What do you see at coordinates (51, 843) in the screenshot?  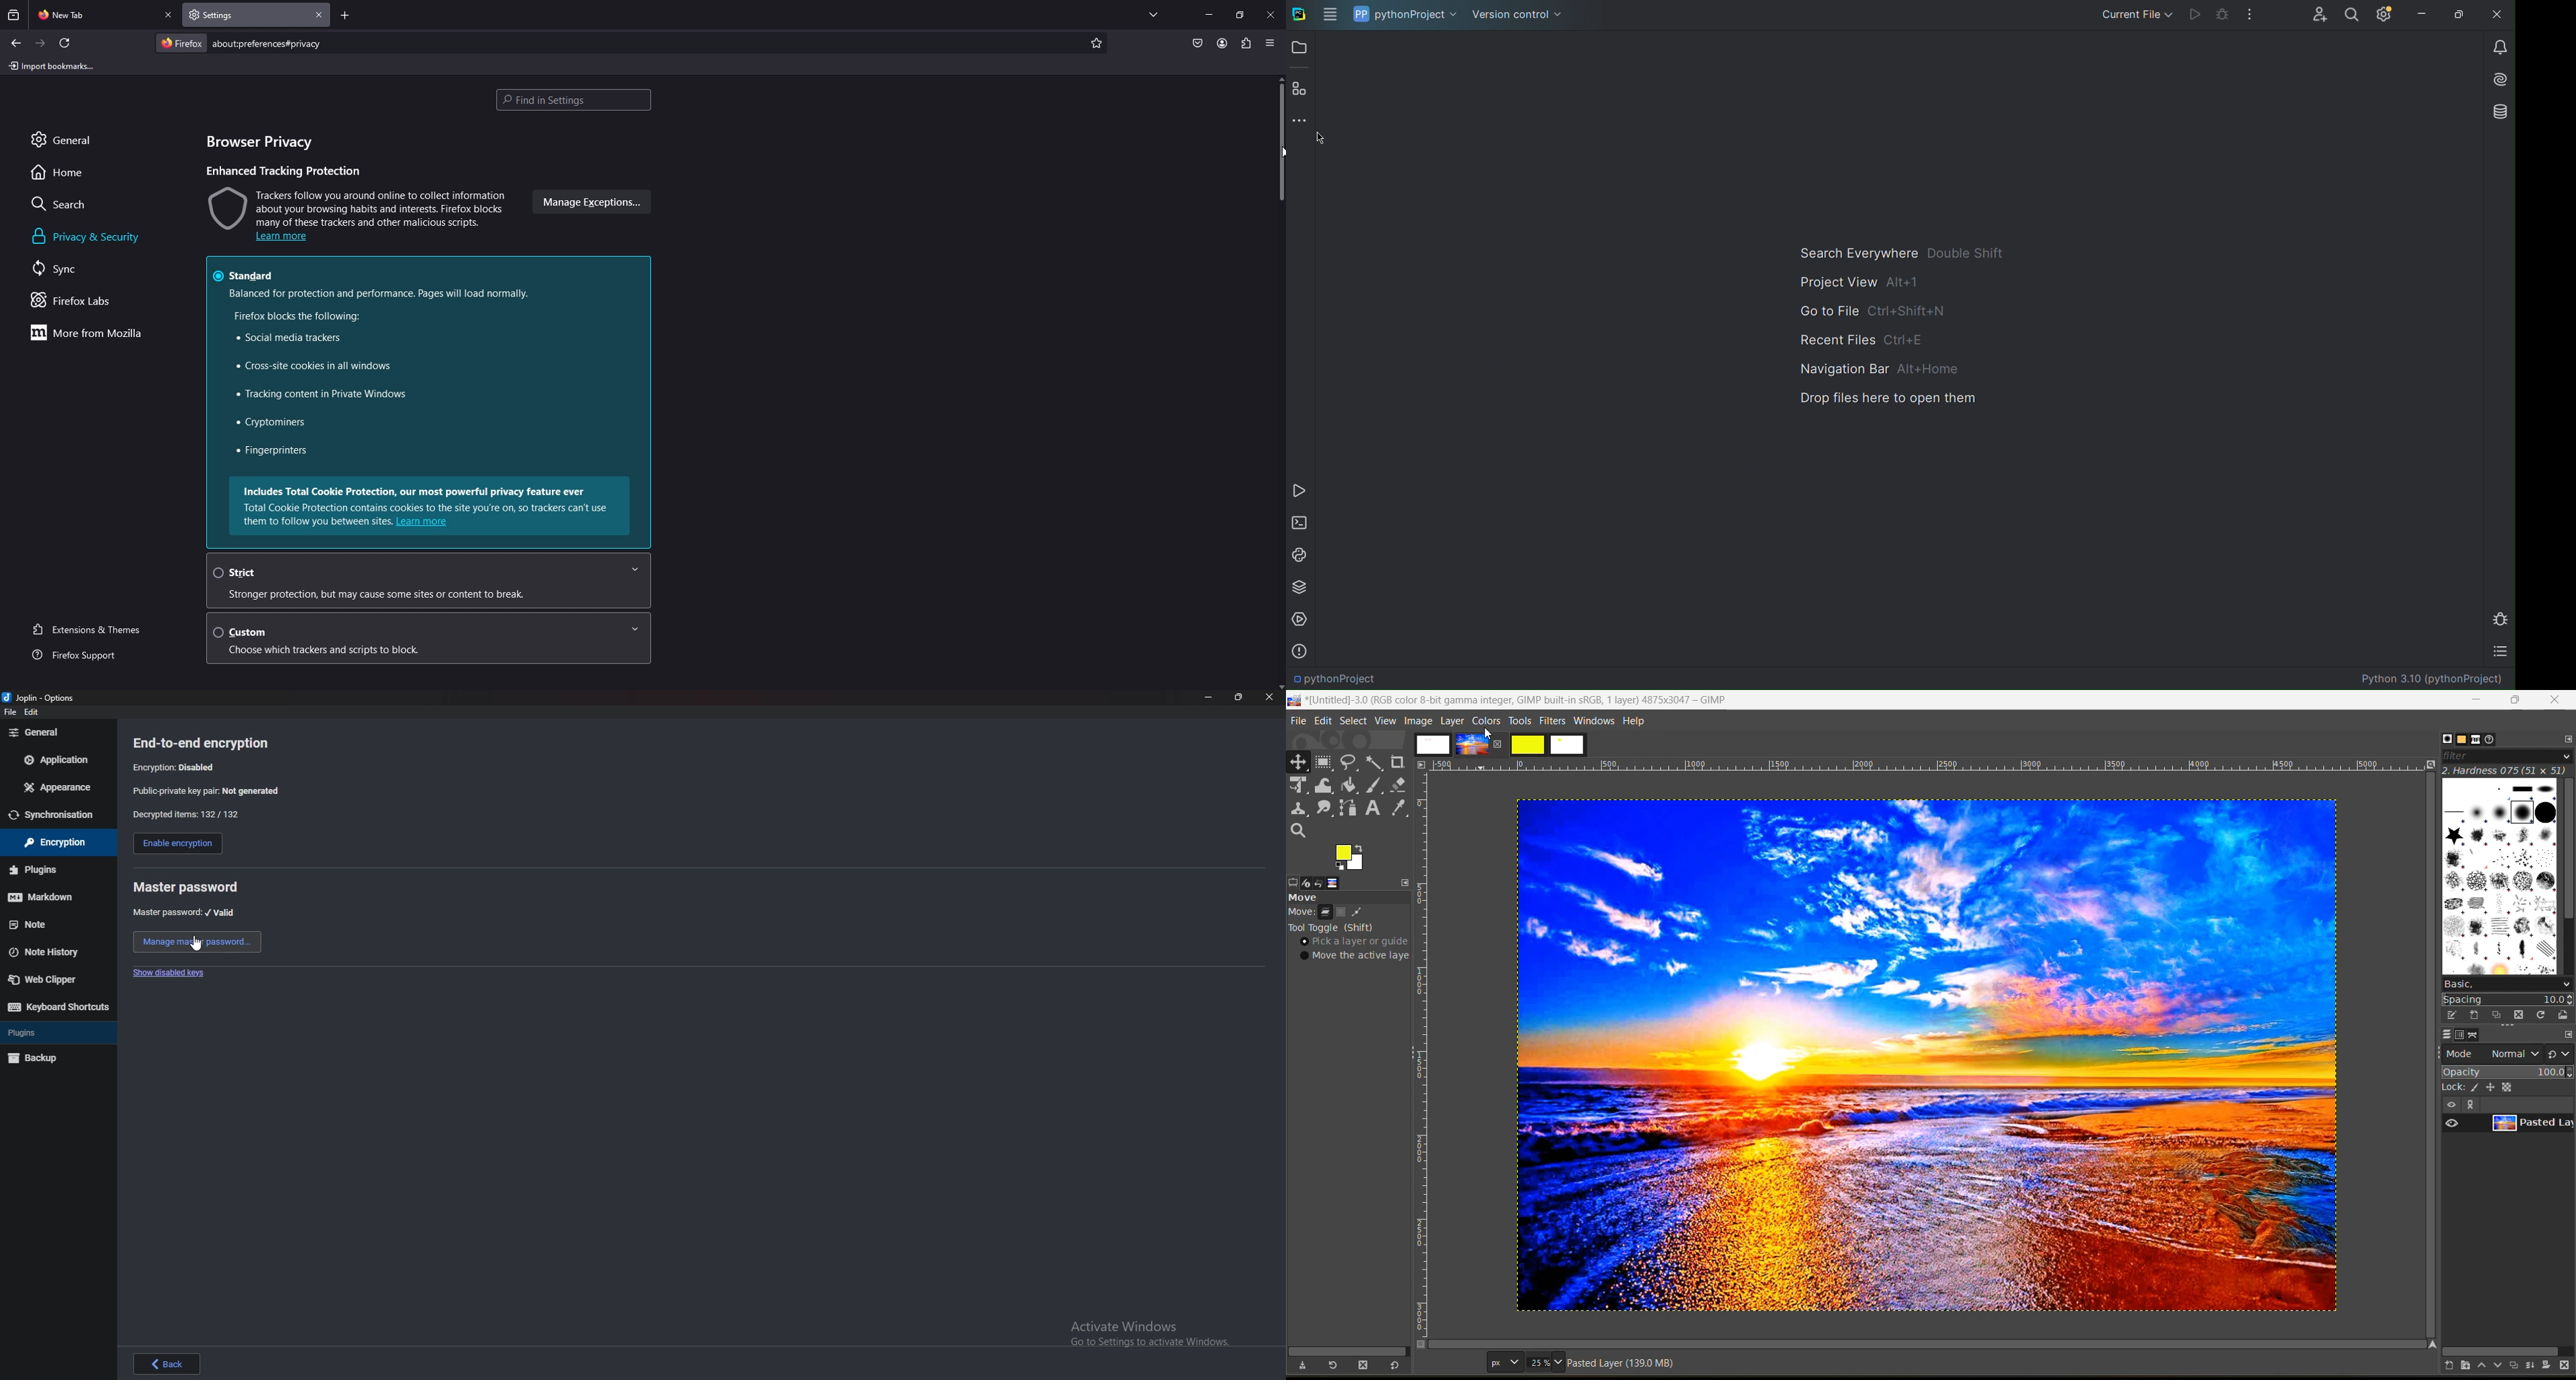 I see `encryption` at bounding box center [51, 843].